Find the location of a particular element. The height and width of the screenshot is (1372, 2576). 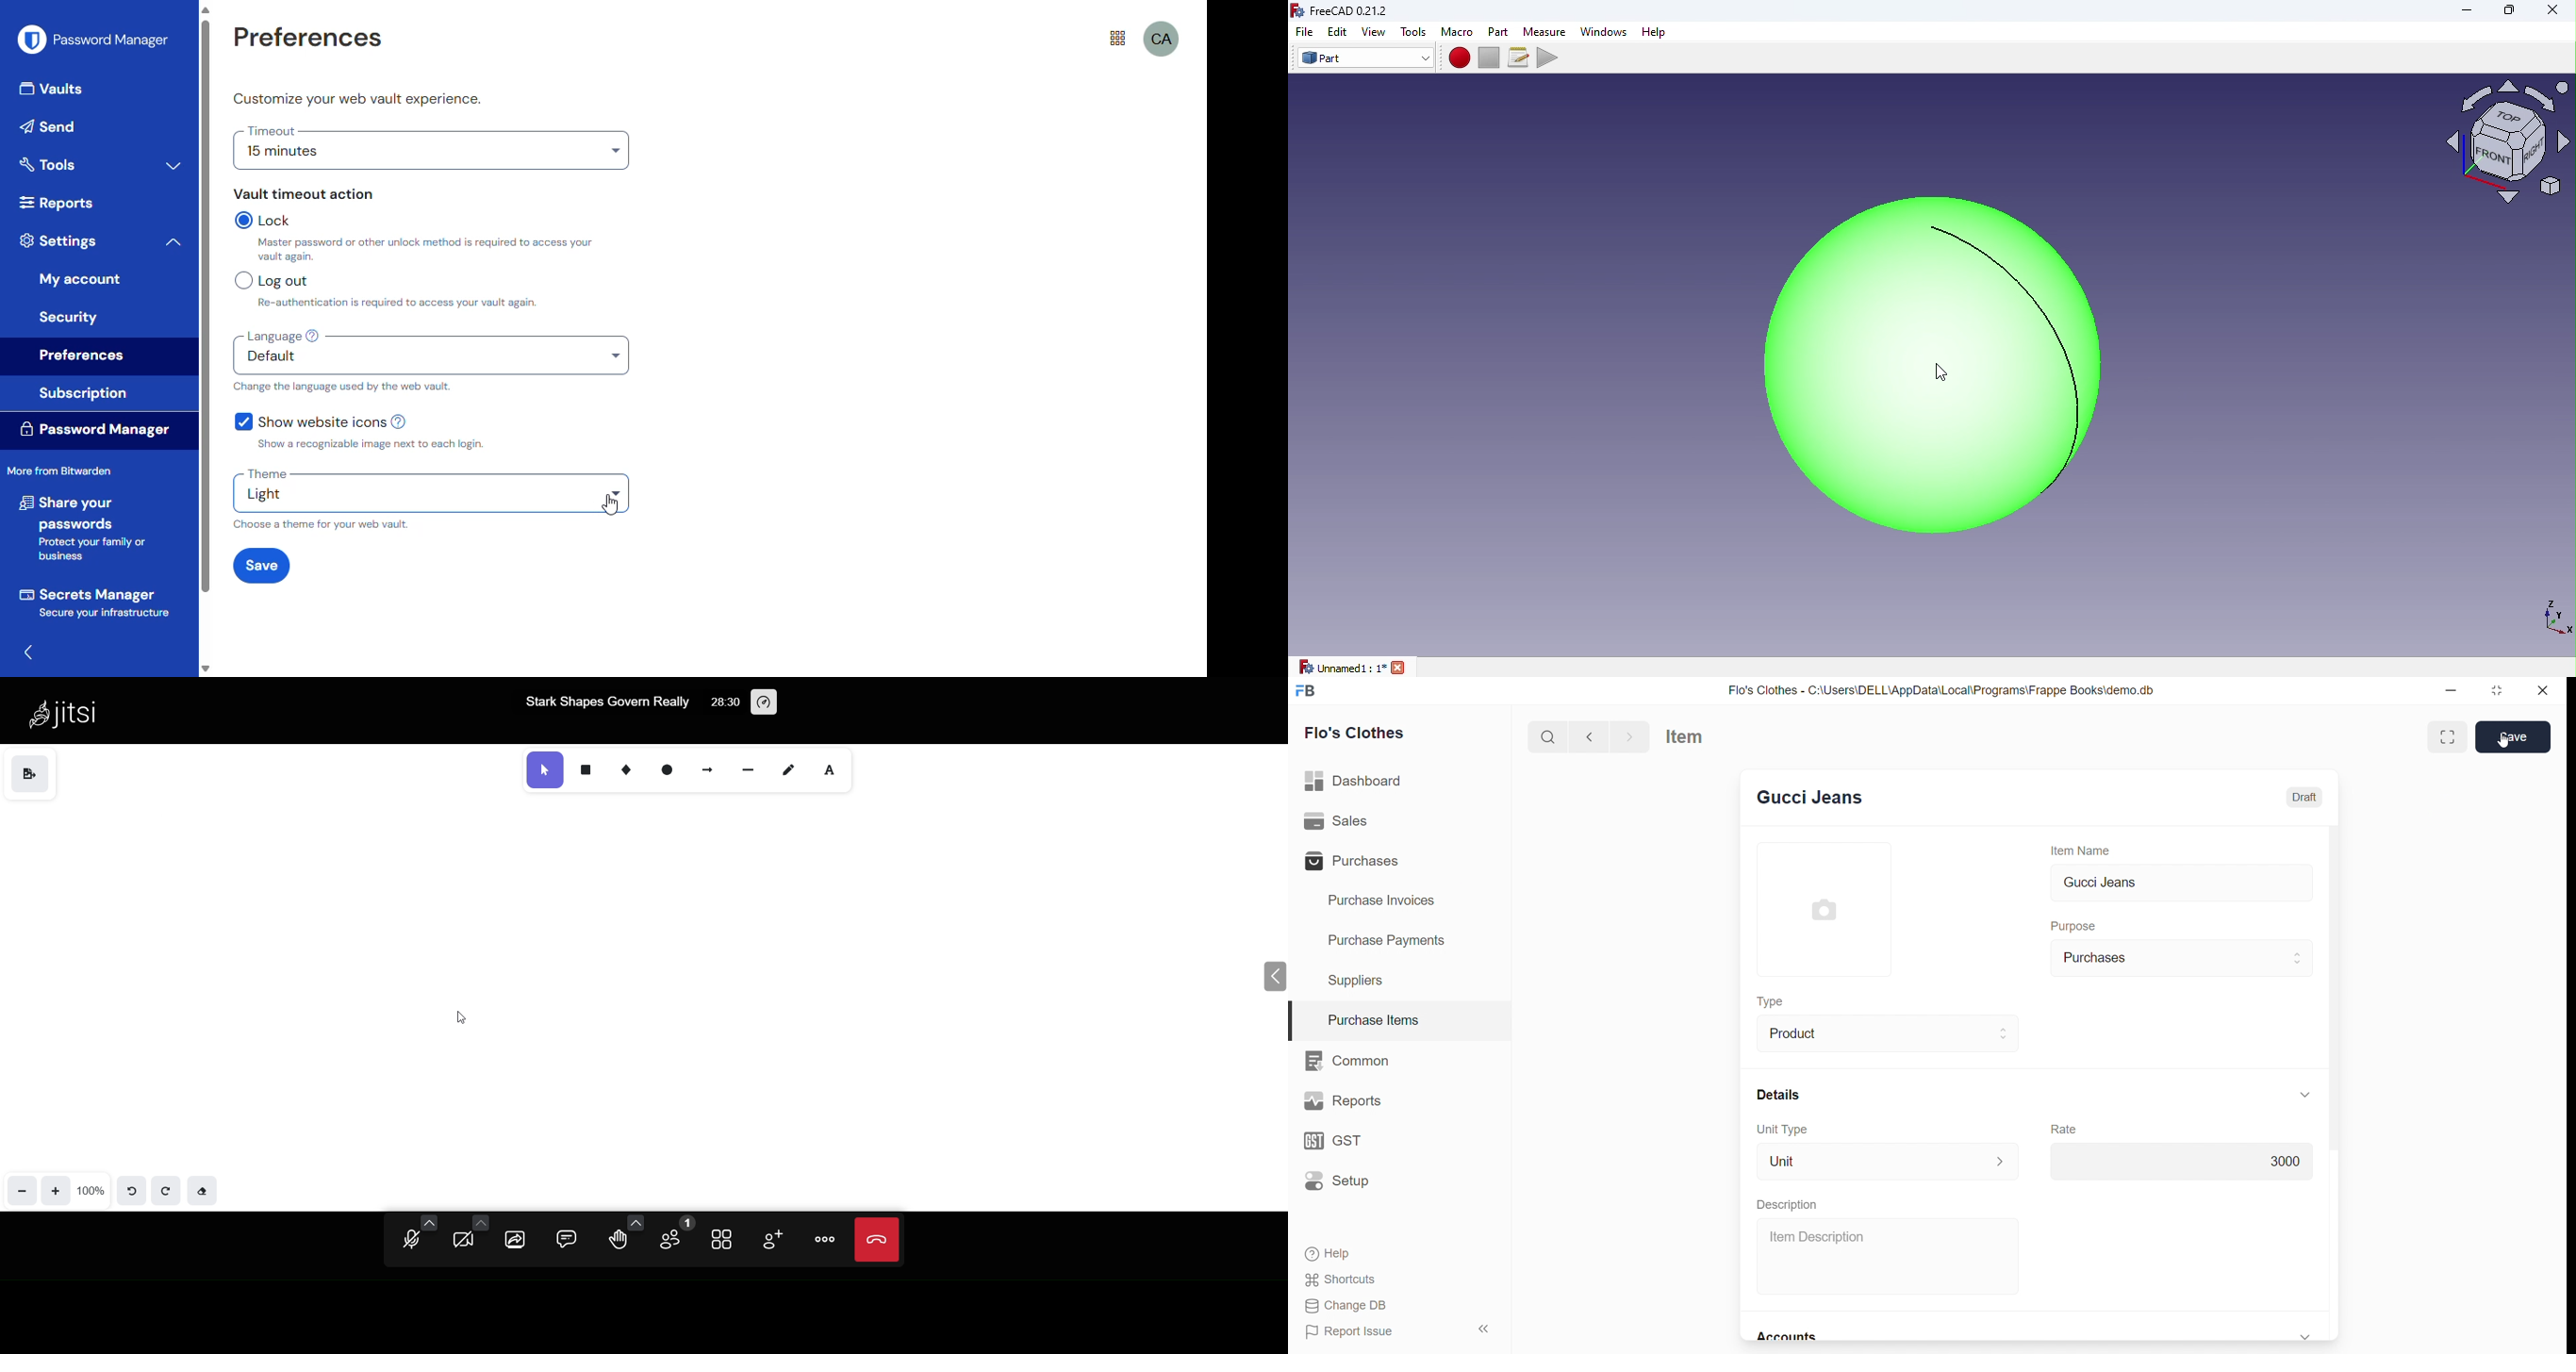

expand/collapse is located at coordinates (2306, 1094).